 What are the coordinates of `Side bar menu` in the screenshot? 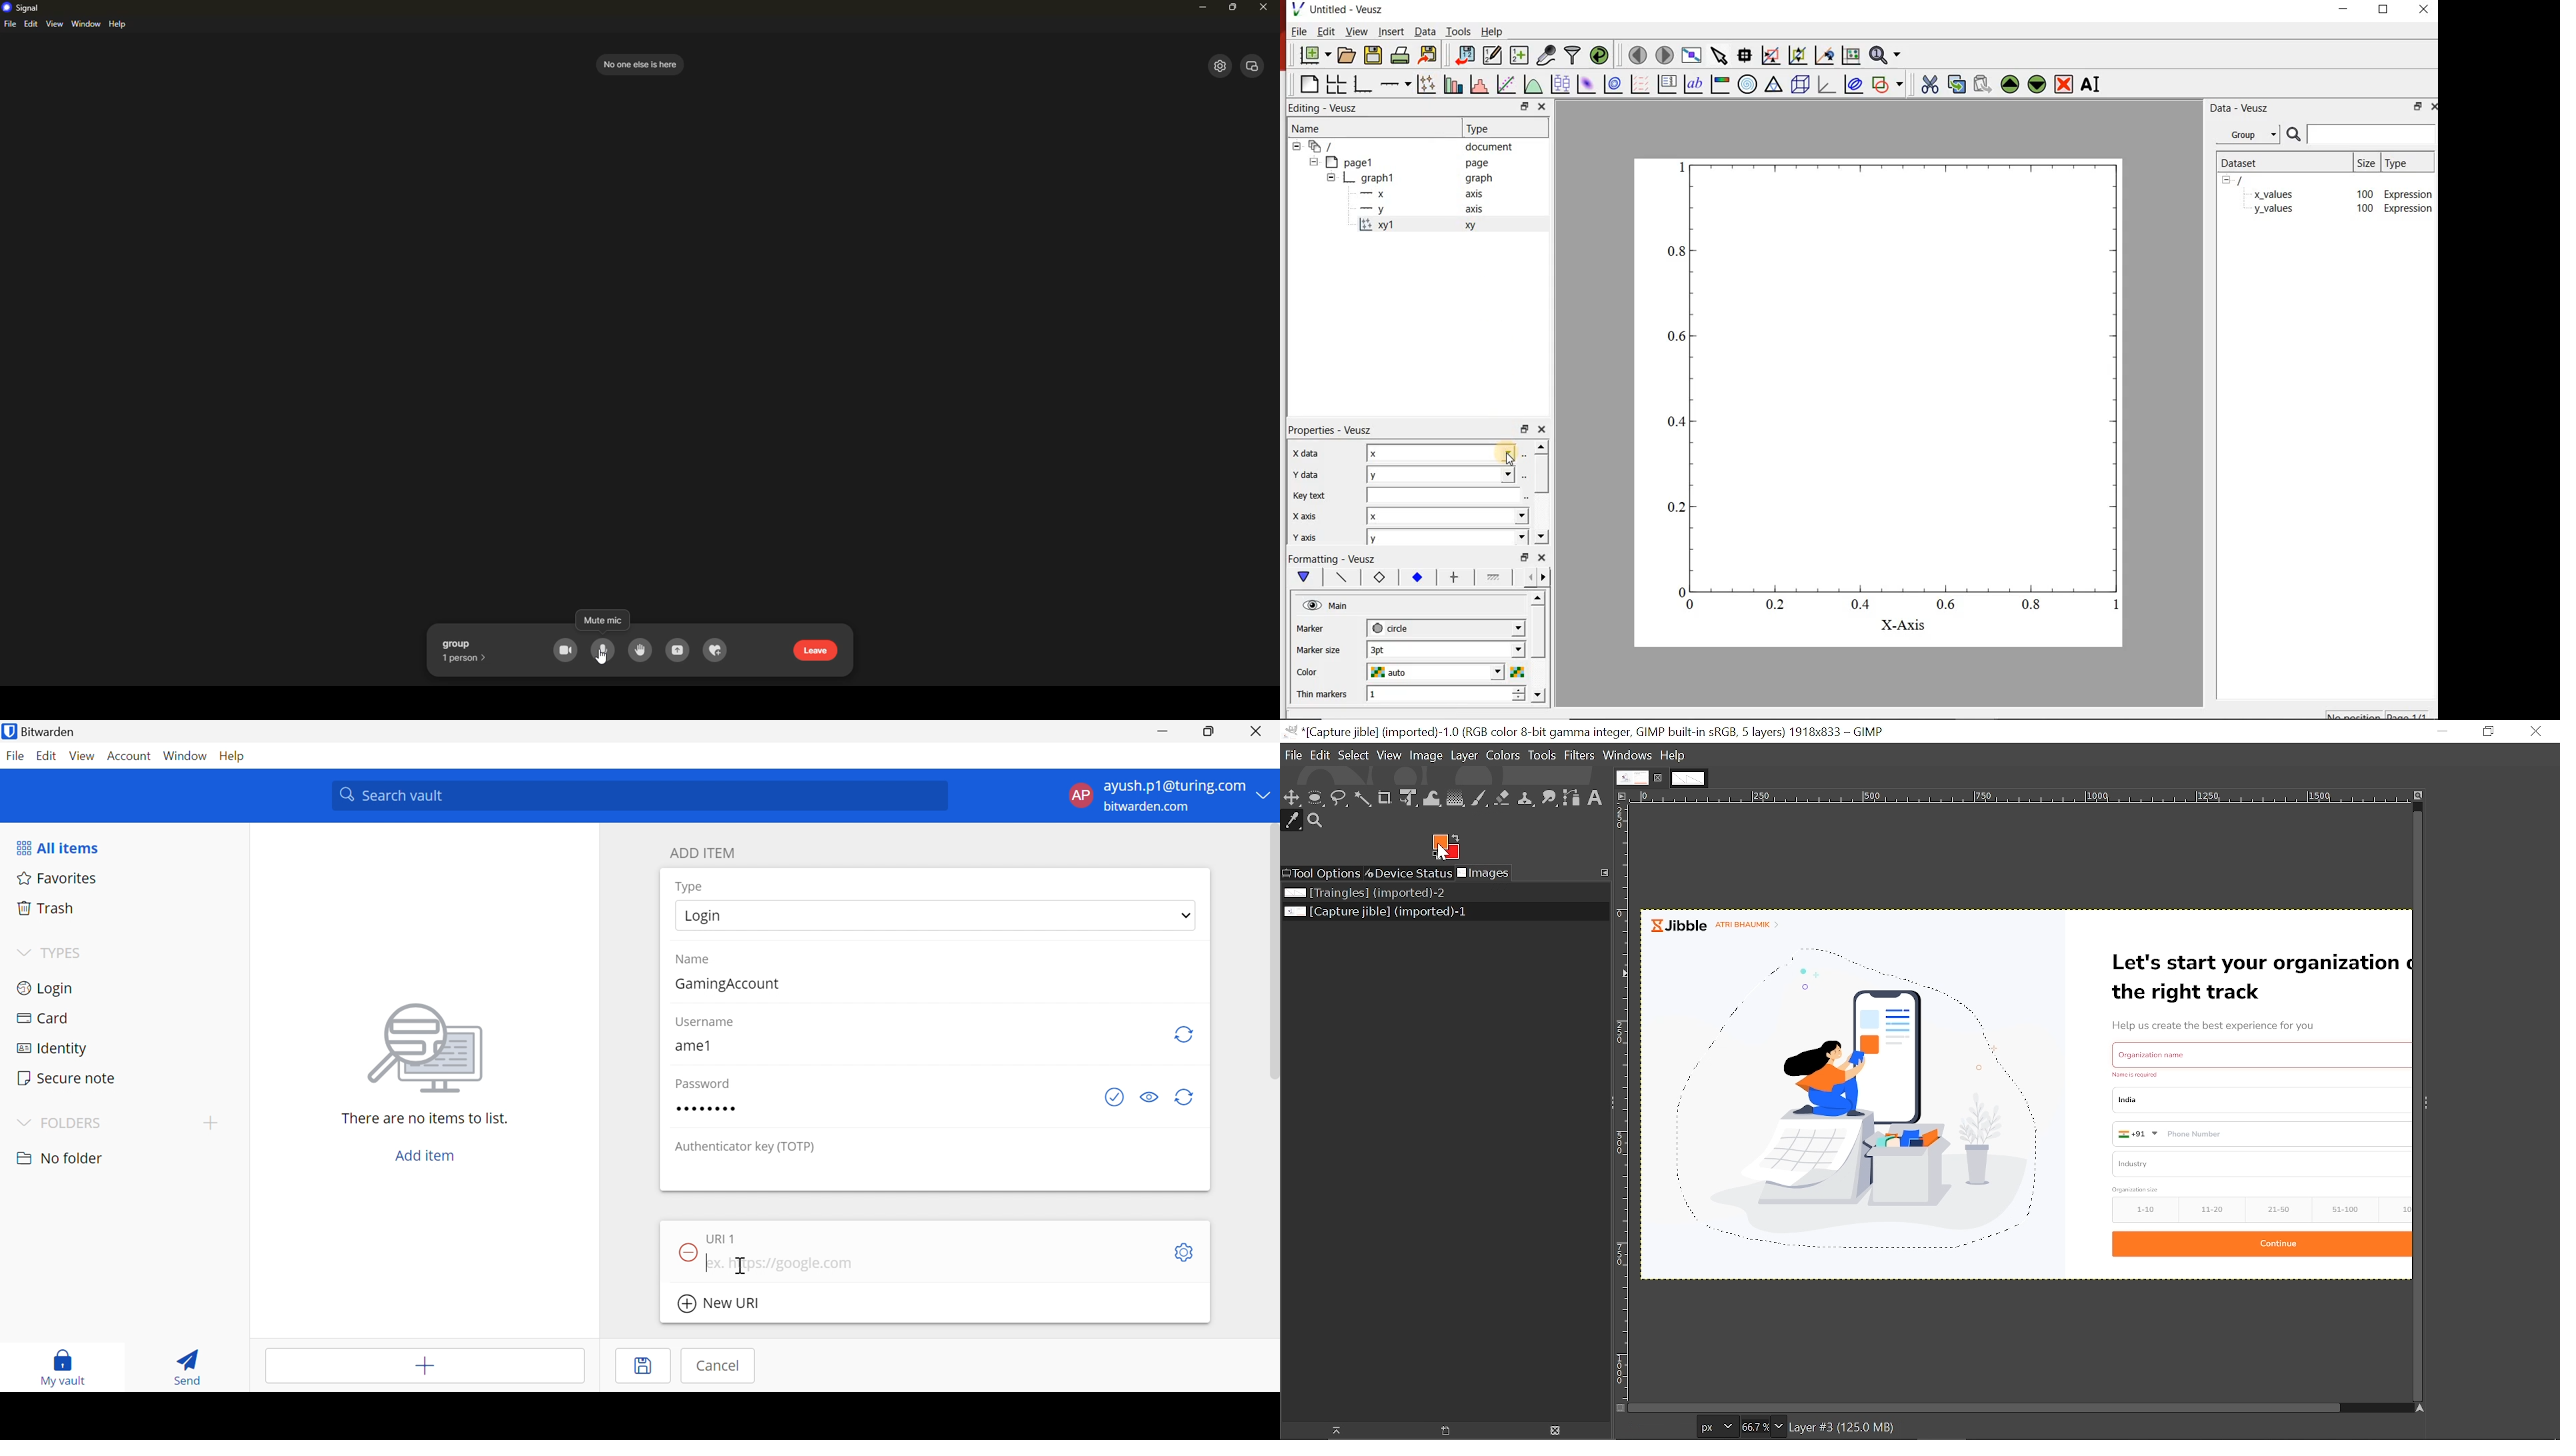 It's located at (2425, 1105).